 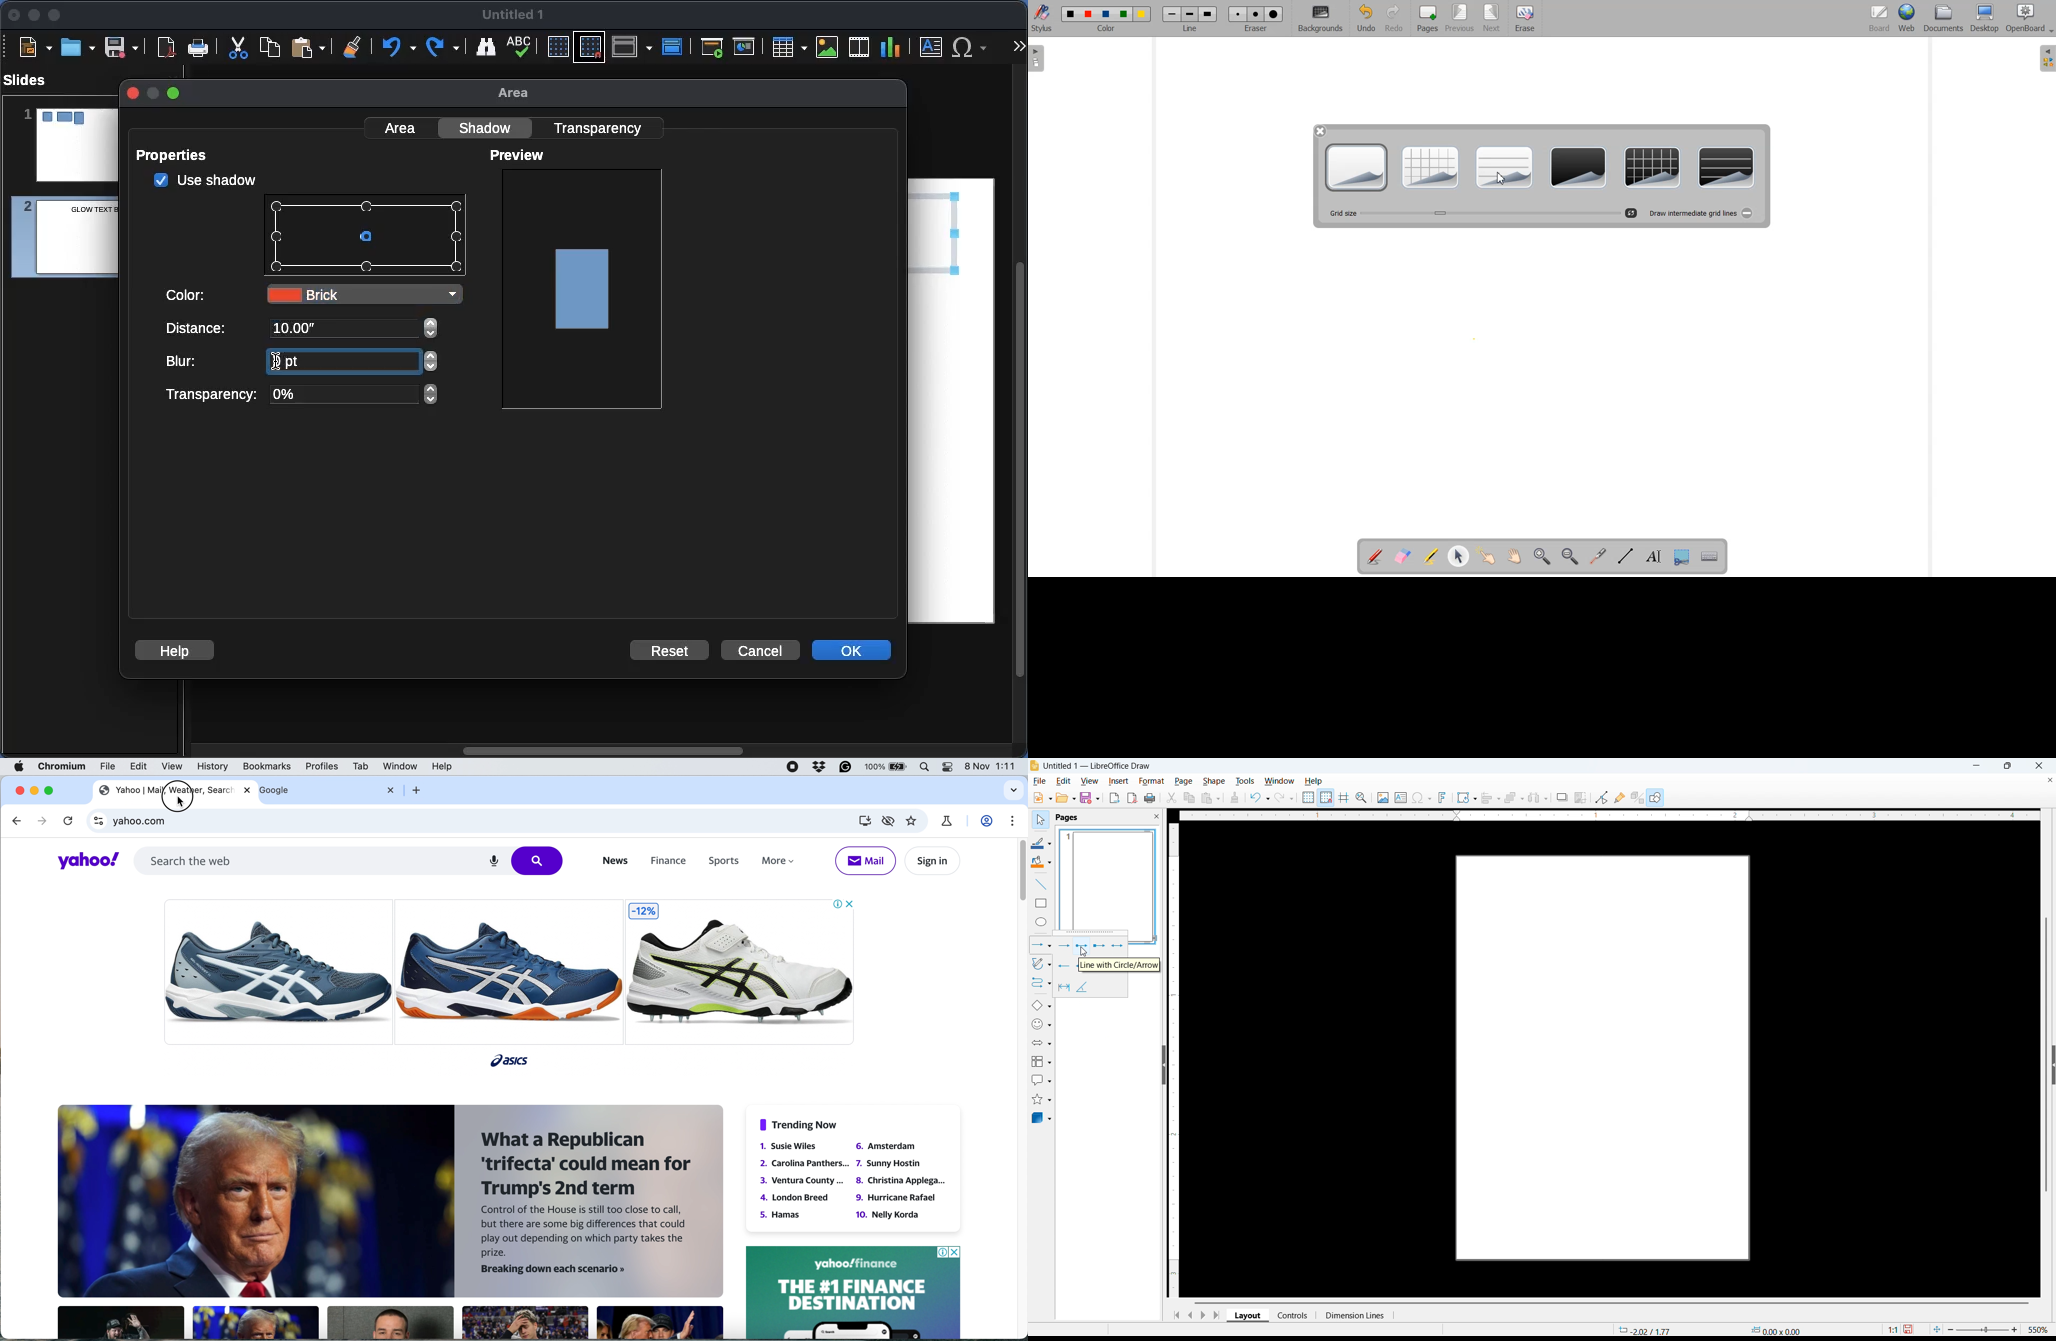 What do you see at coordinates (1568, 558) in the screenshot?
I see `Zoom Out` at bounding box center [1568, 558].